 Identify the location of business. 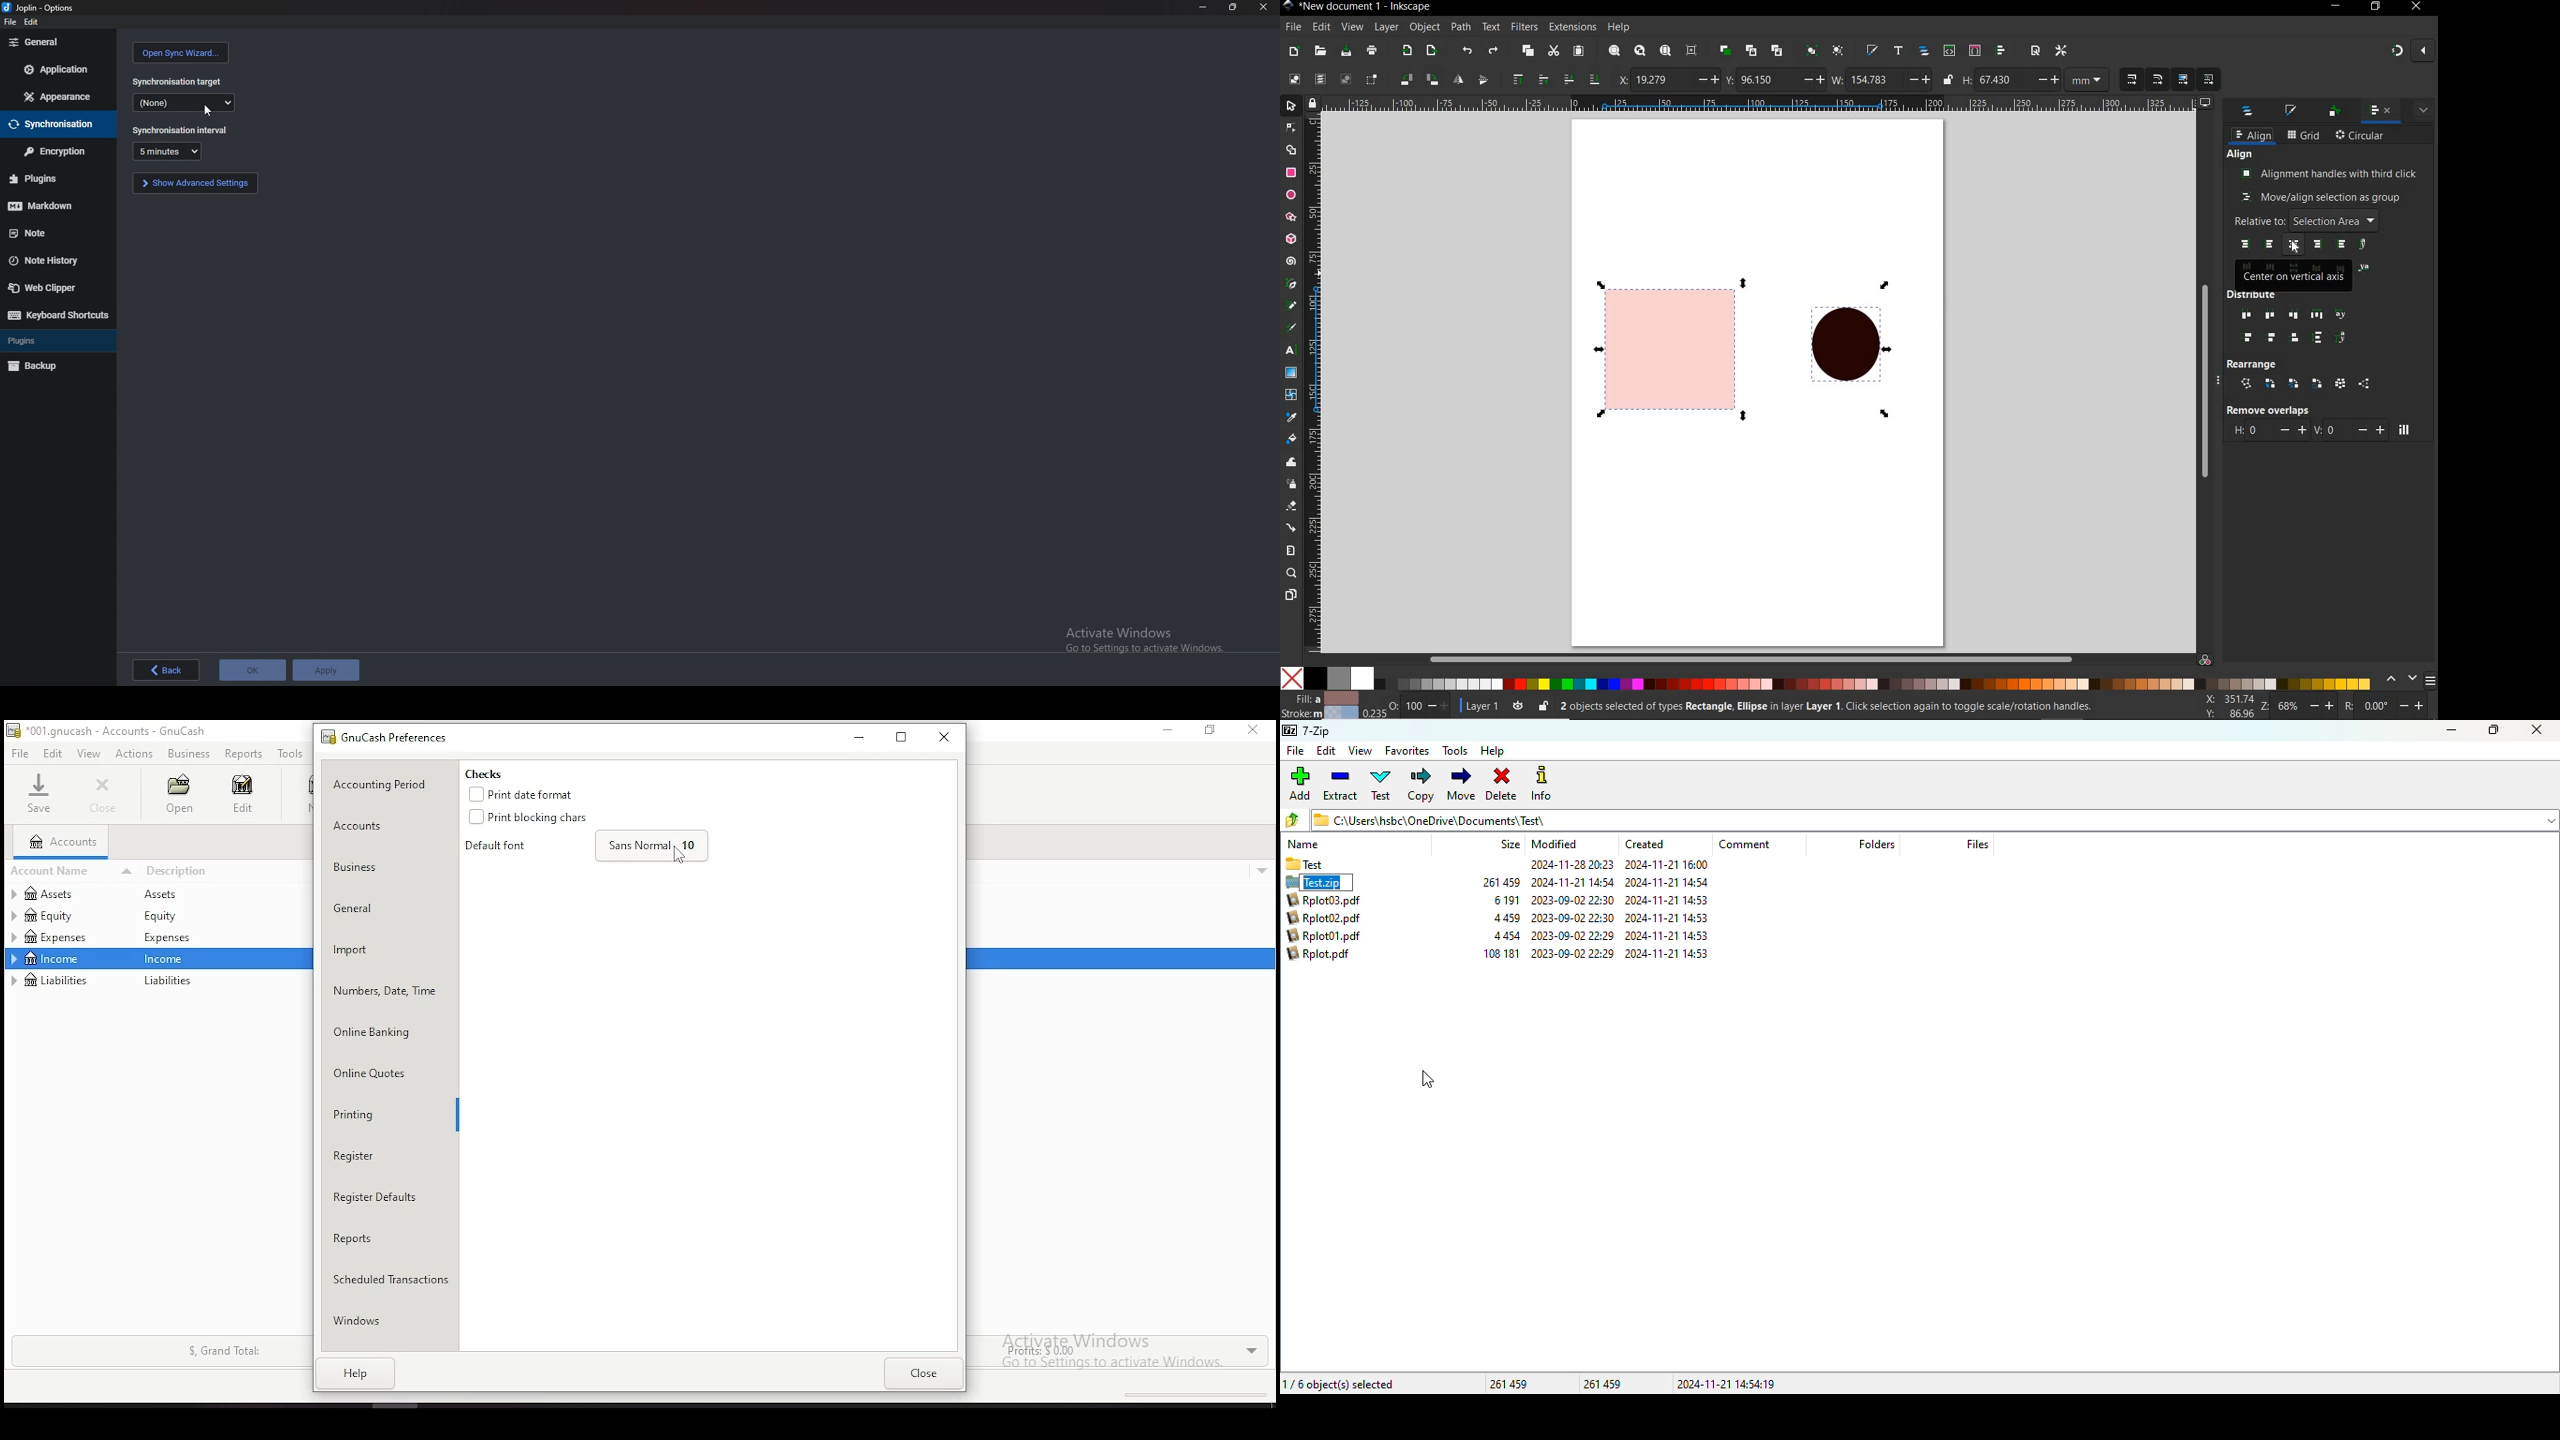
(370, 868).